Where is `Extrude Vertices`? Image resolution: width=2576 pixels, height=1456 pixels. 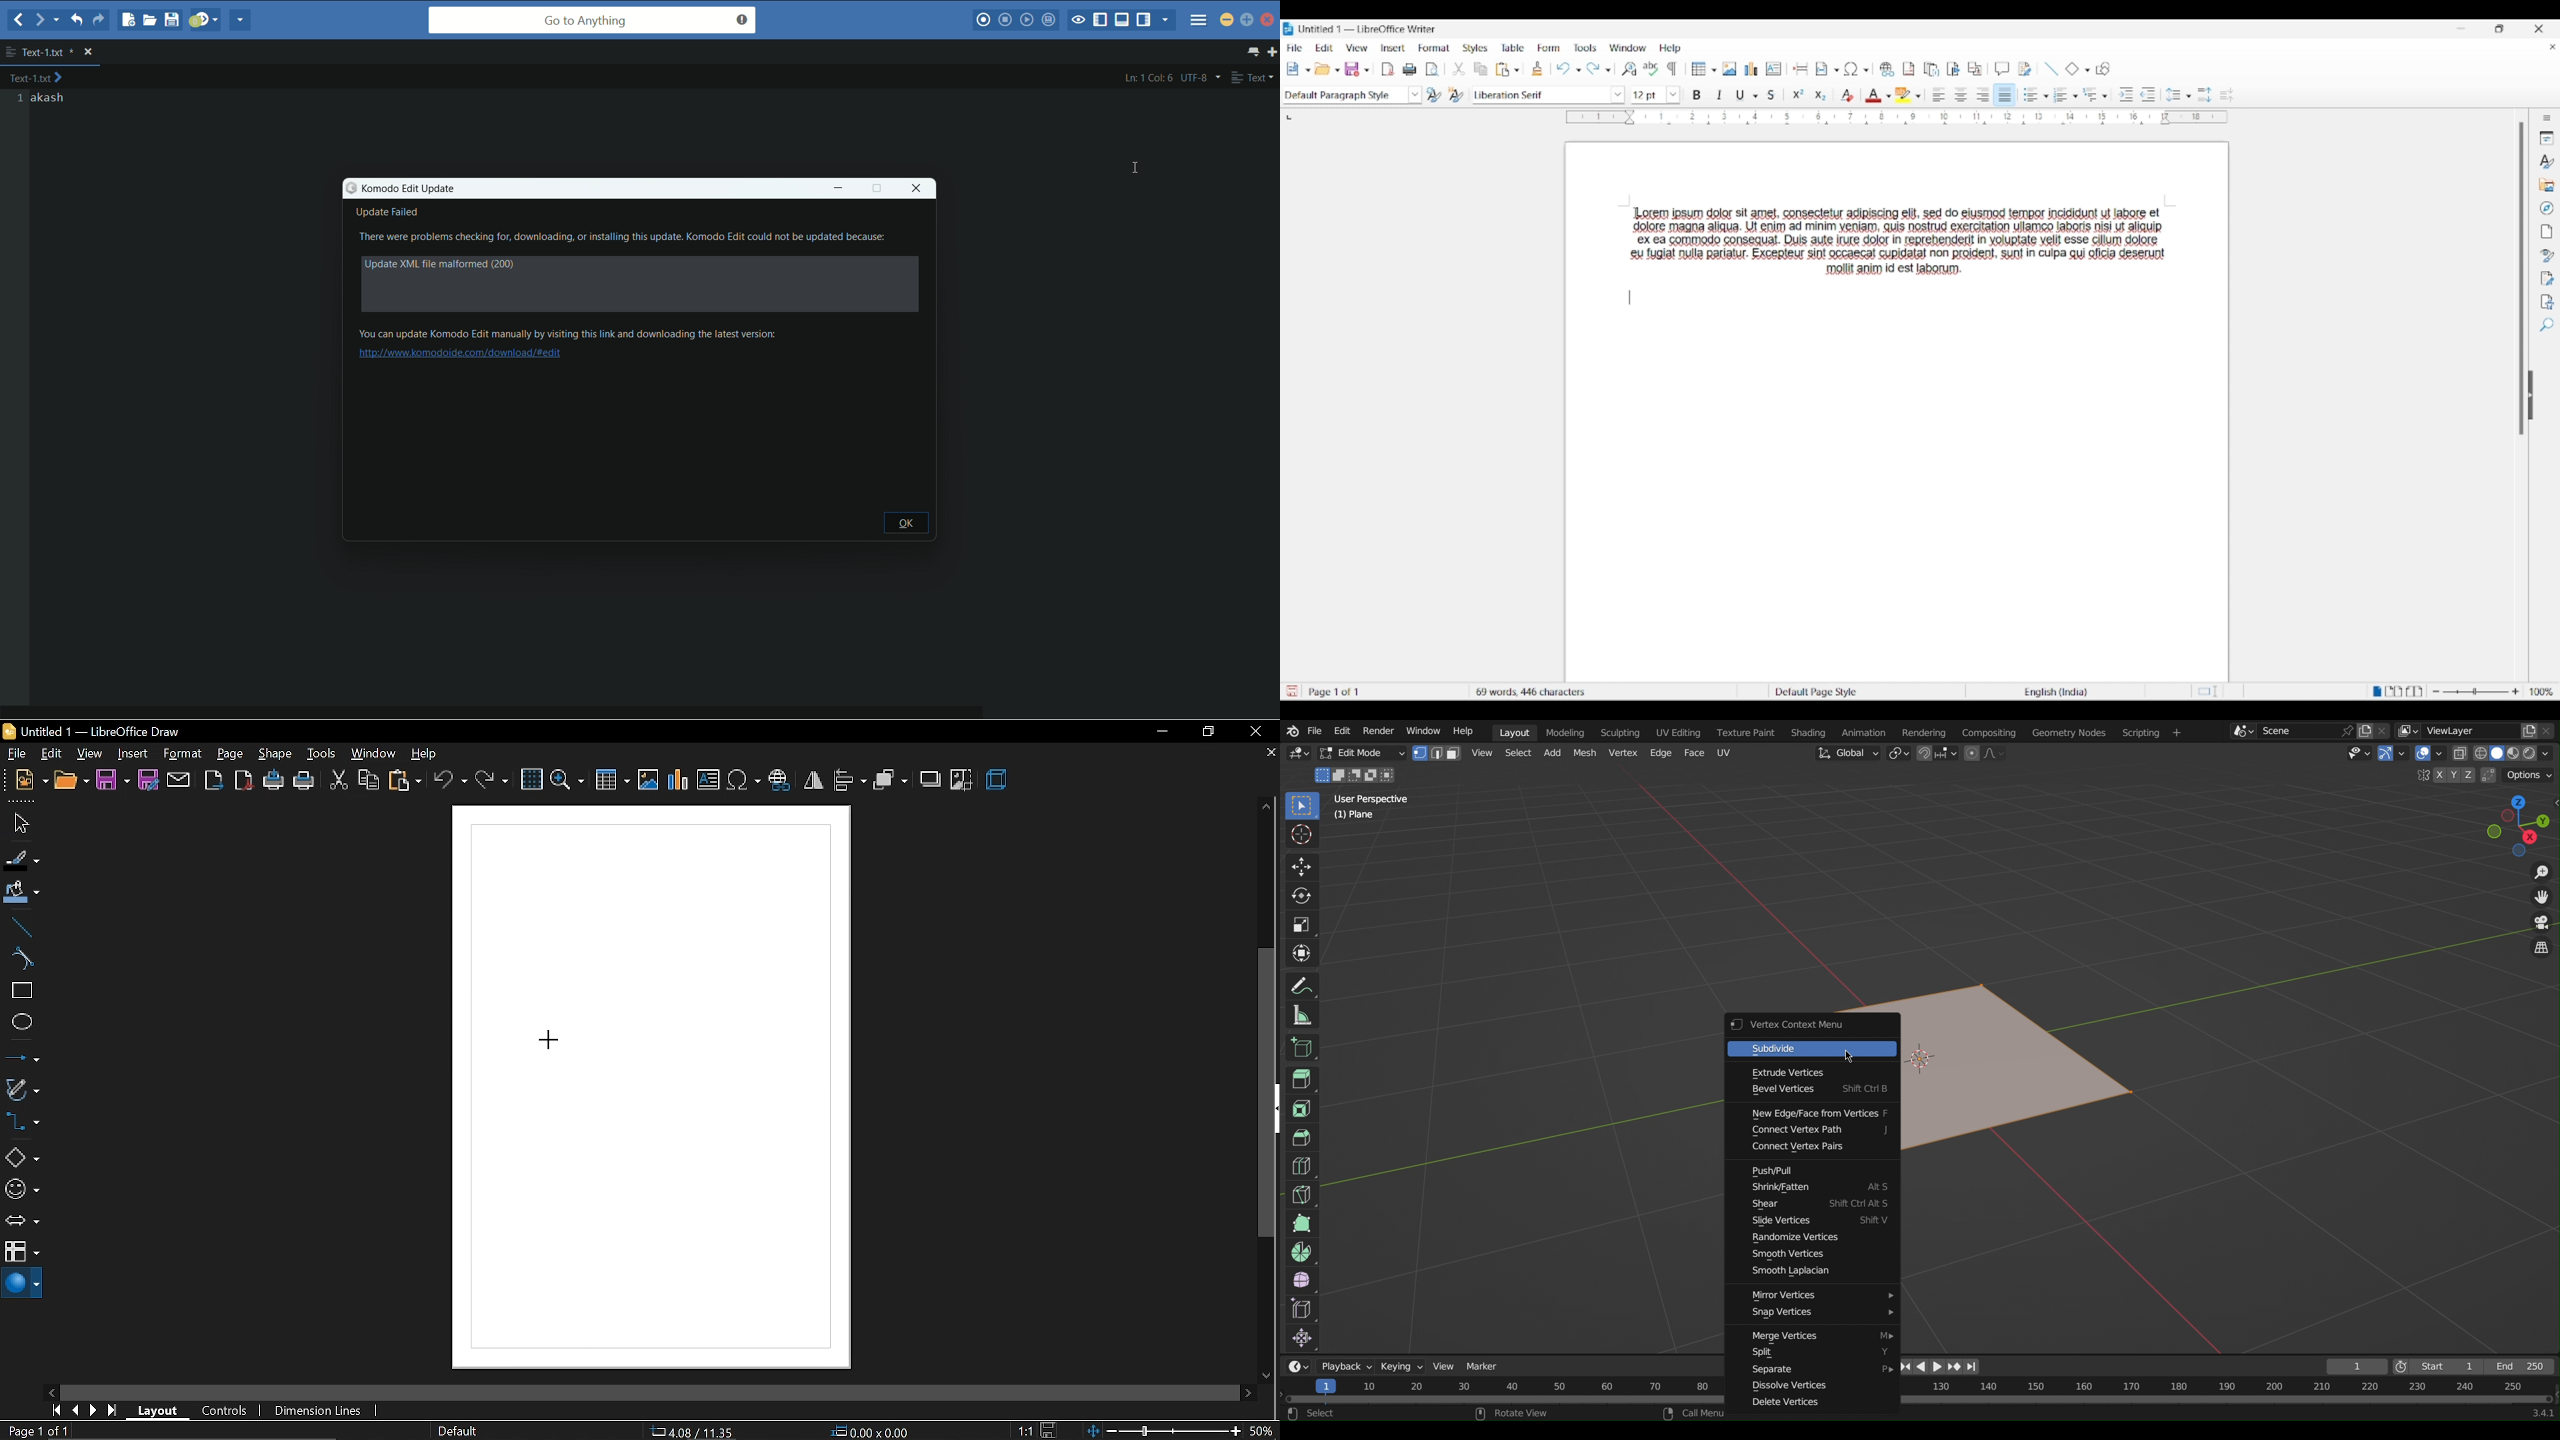 Extrude Vertices is located at coordinates (1816, 1072).